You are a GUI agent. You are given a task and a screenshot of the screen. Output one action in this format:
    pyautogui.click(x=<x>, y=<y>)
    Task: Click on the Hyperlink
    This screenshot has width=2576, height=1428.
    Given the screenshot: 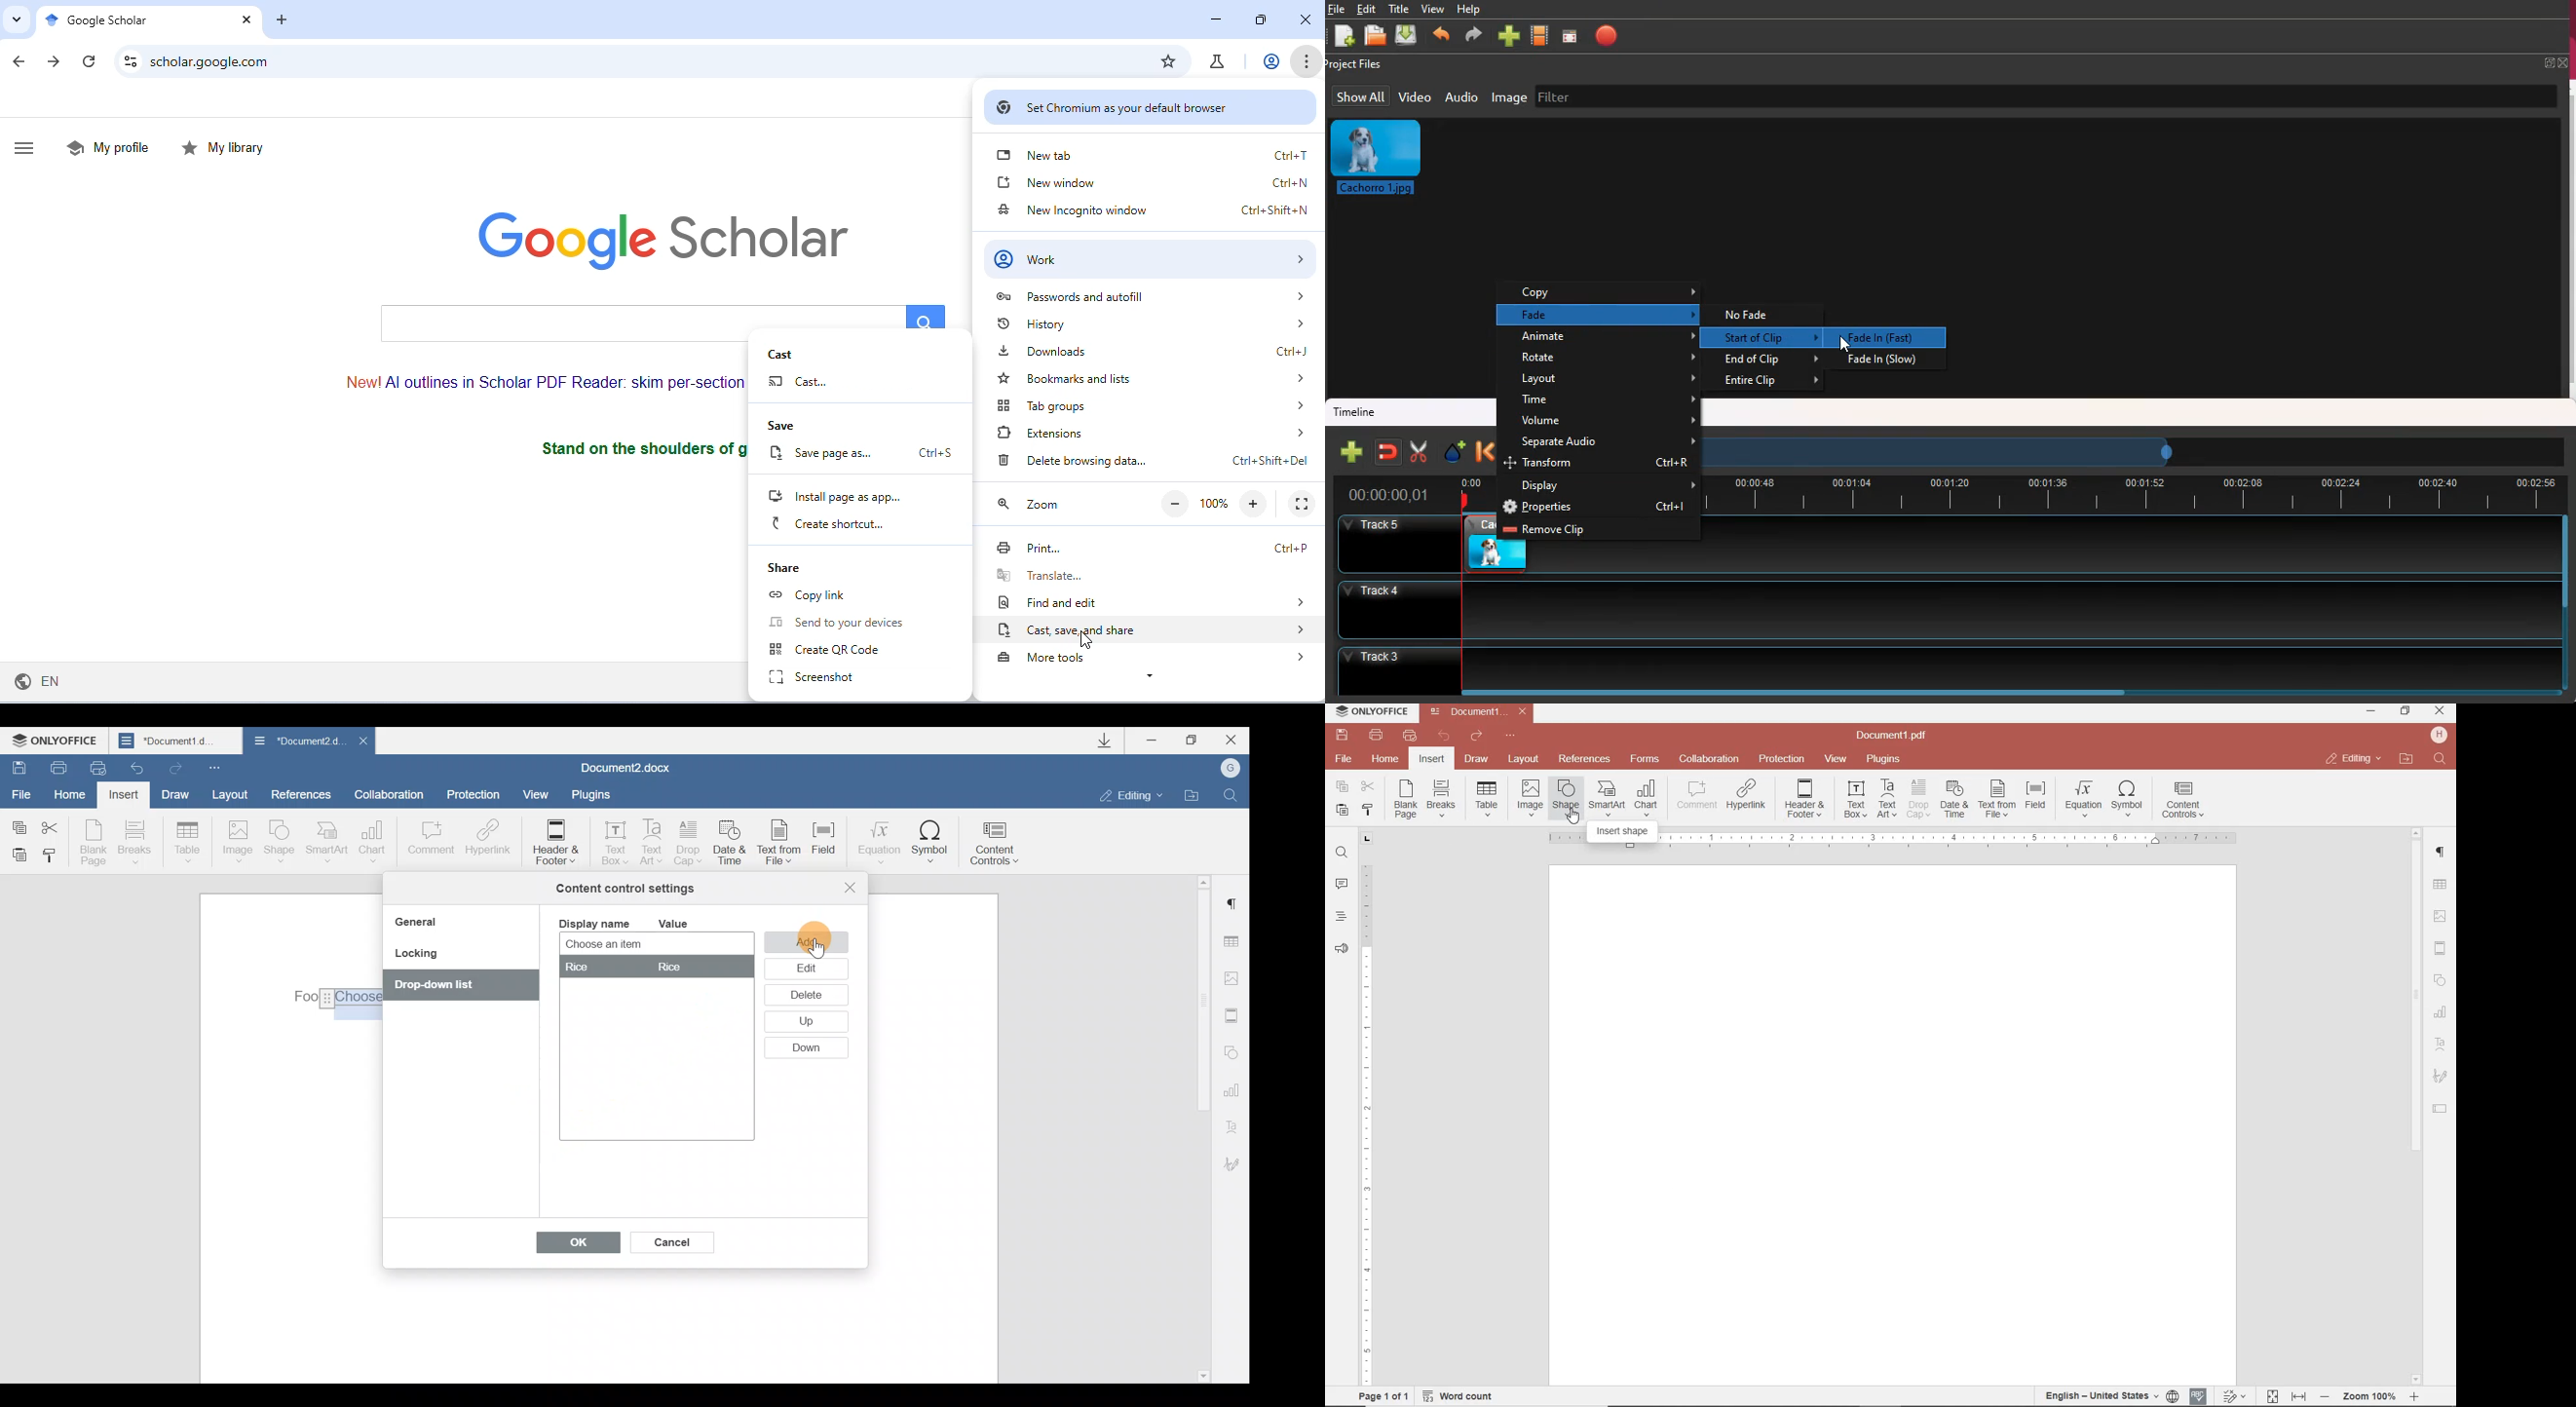 What is the action you would take?
    pyautogui.click(x=485, y=840)
    